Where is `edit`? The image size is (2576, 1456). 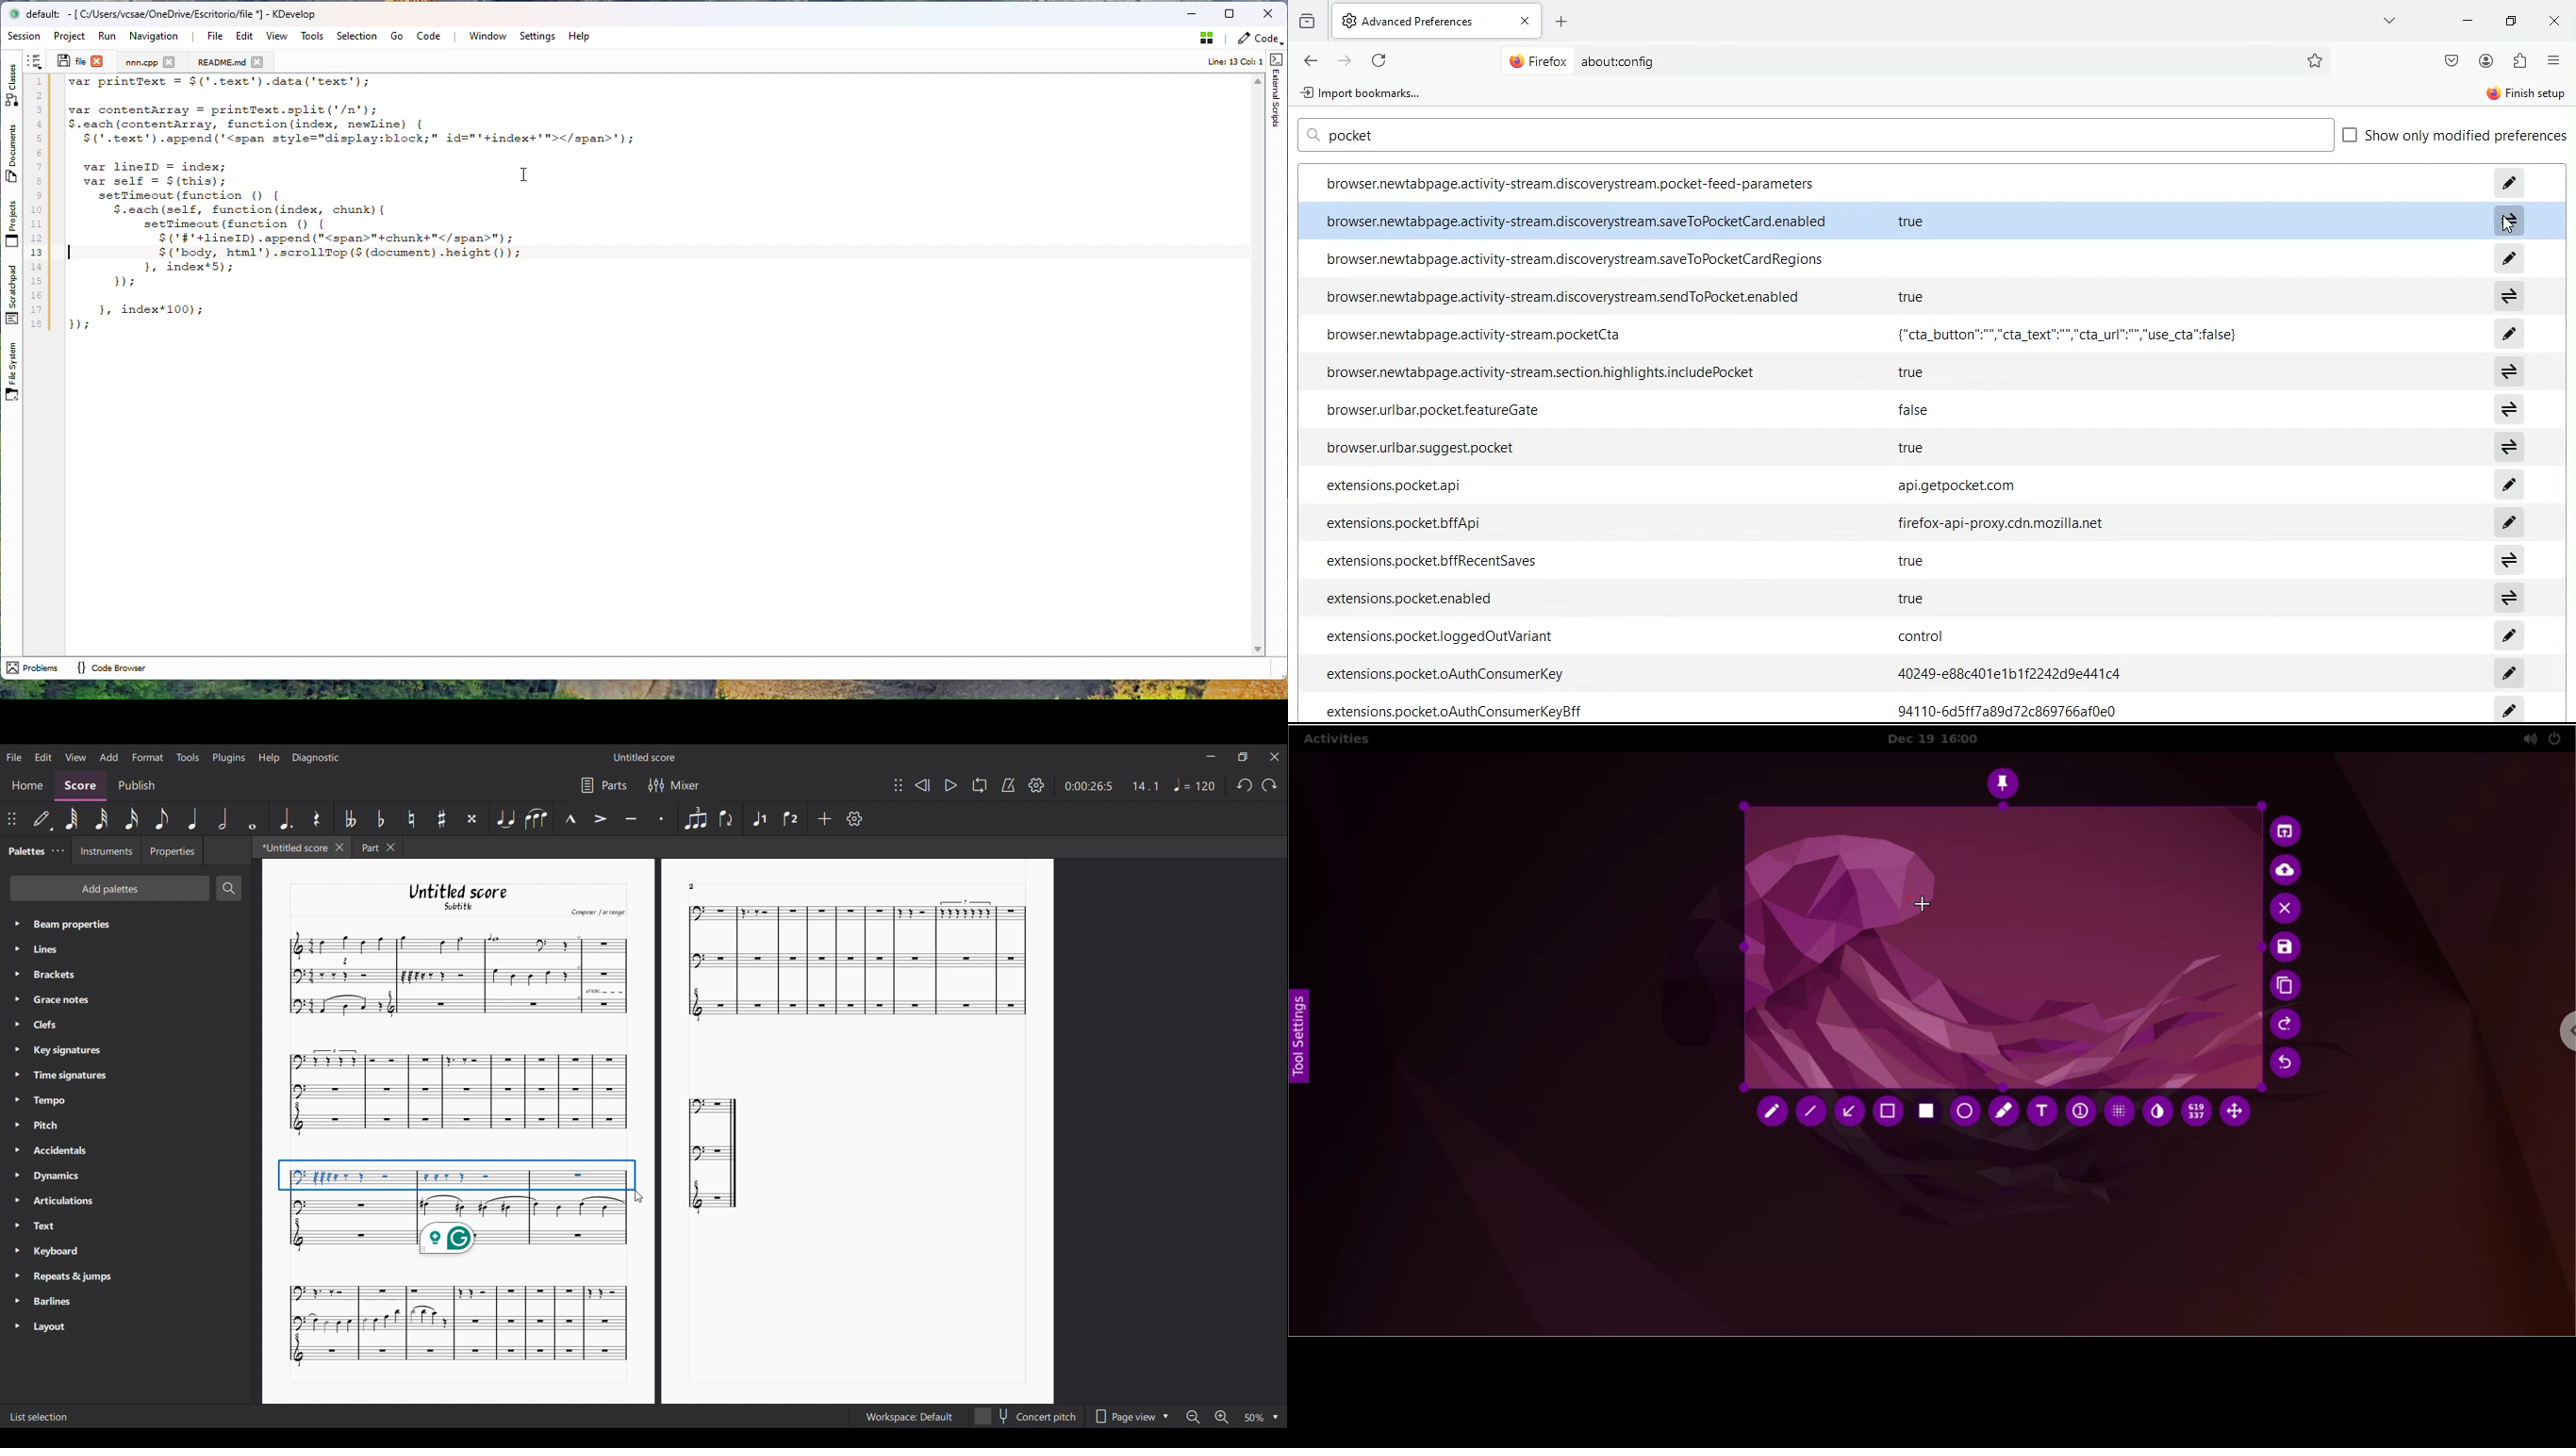 edit is located at coordinates (2509, 485).